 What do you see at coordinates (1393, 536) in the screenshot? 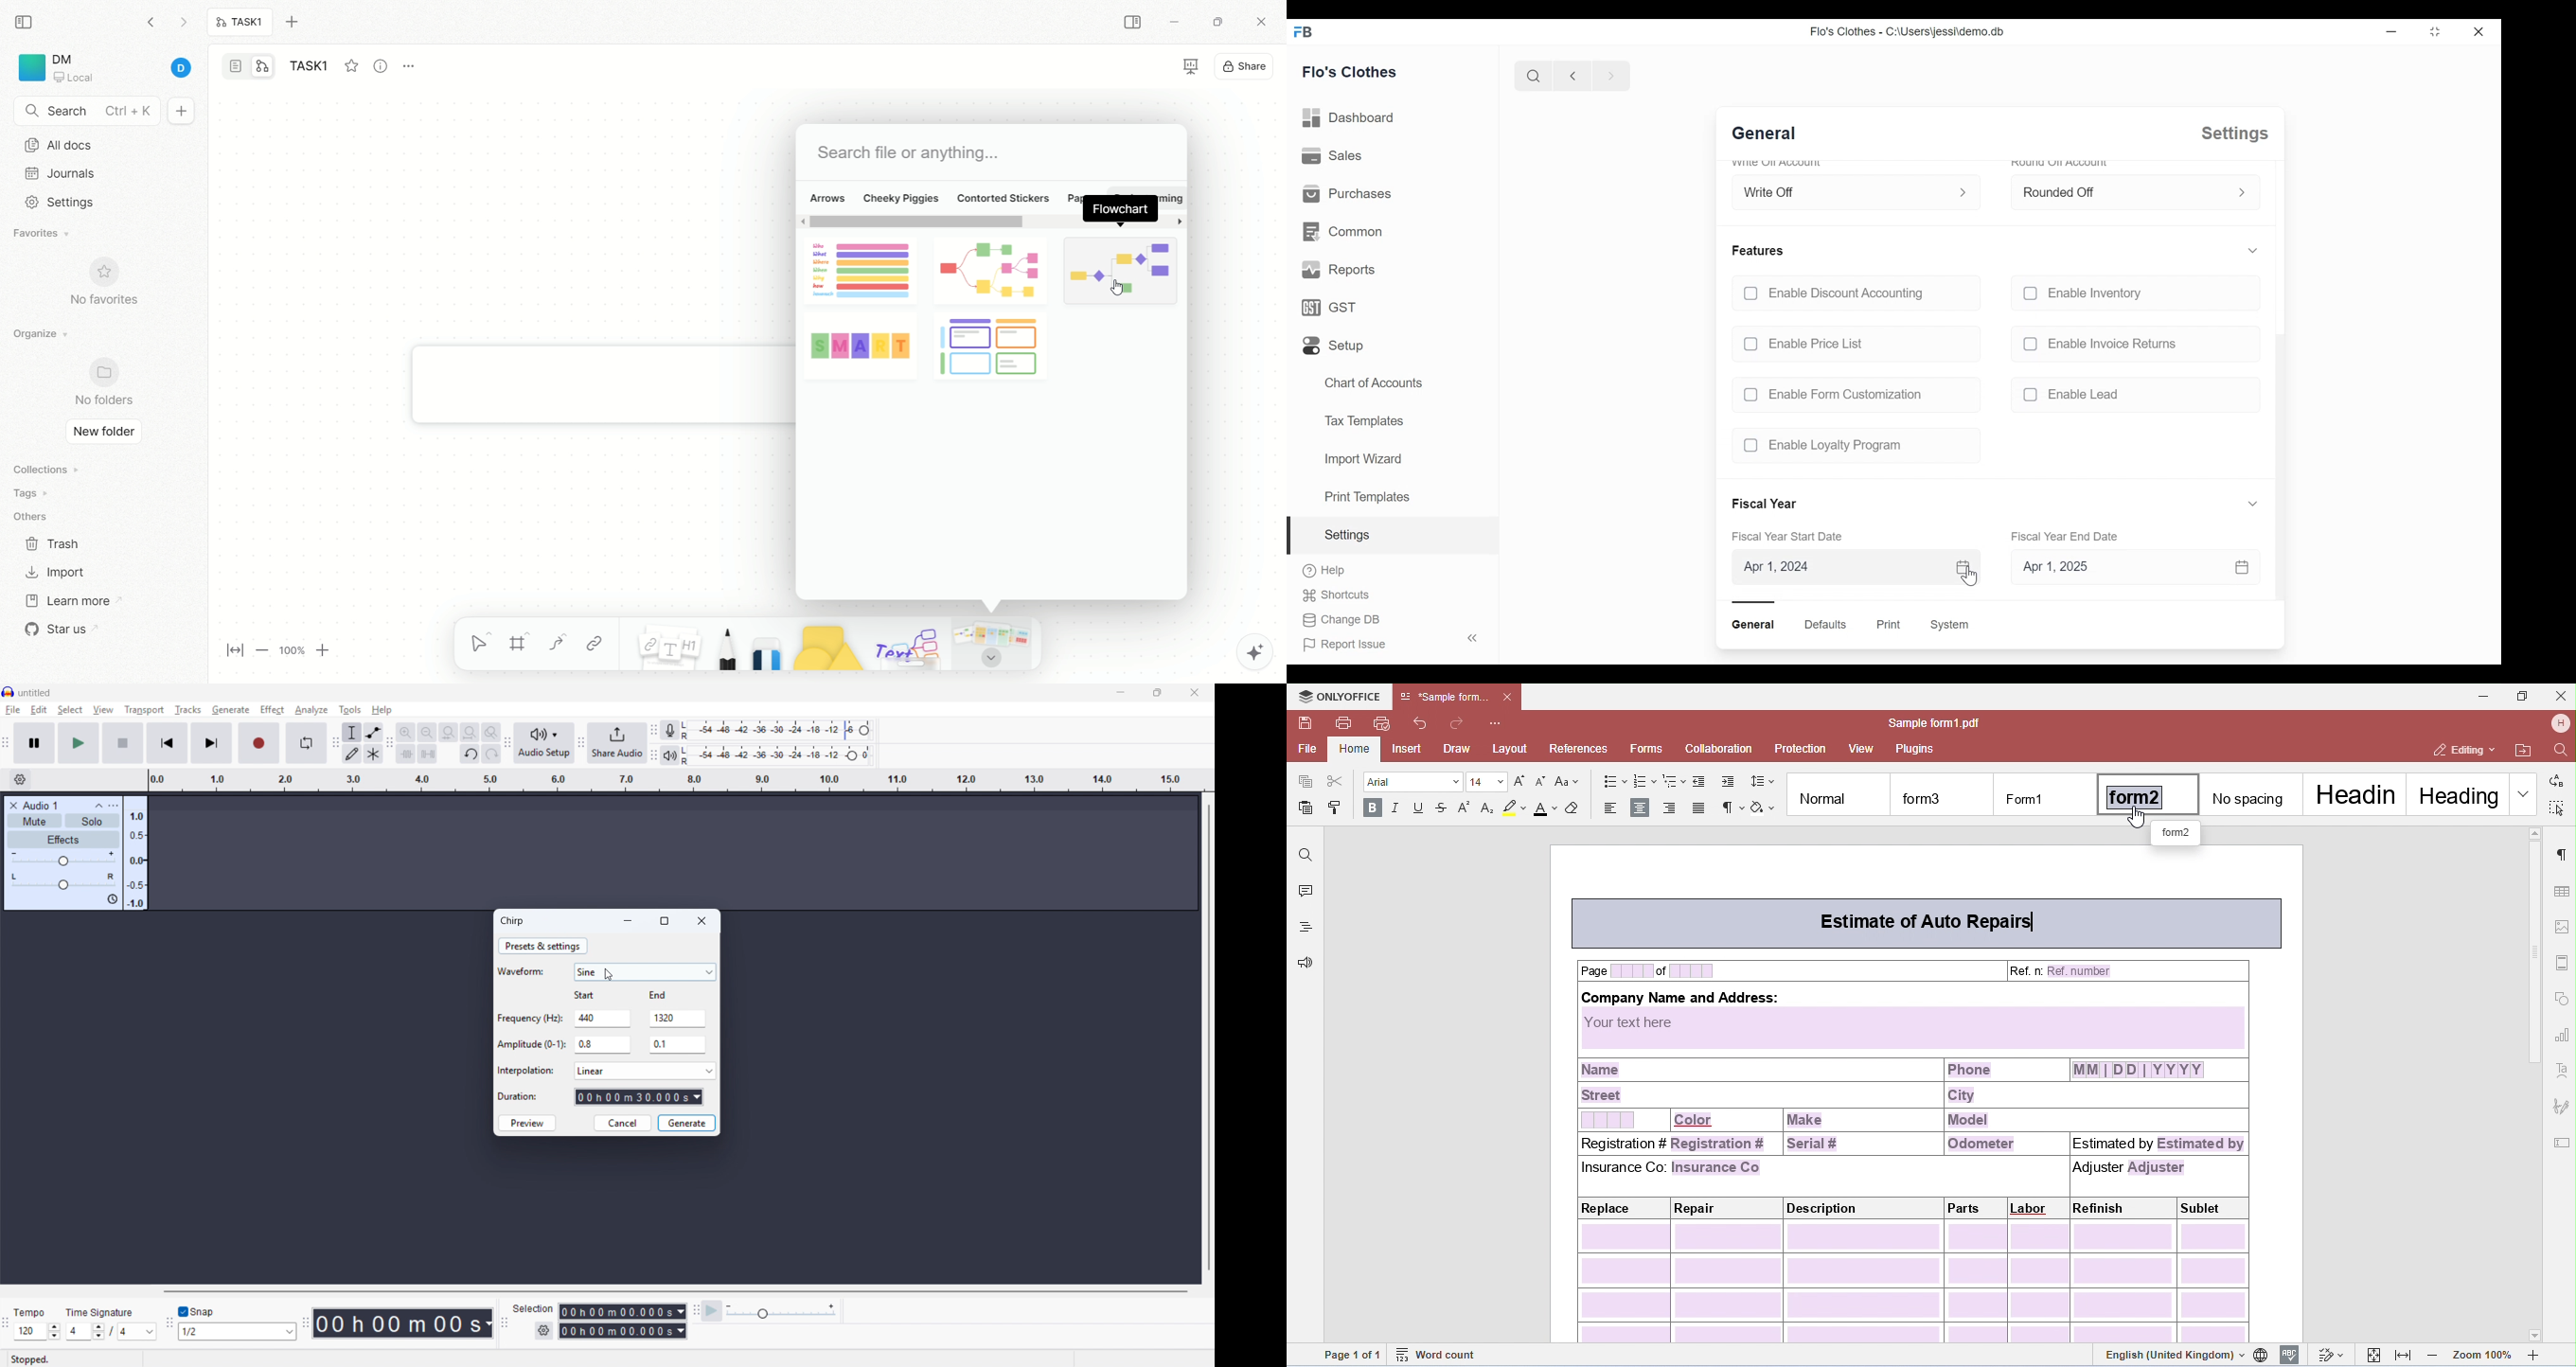
I see `Settings` at bounding box center [1393, 536].